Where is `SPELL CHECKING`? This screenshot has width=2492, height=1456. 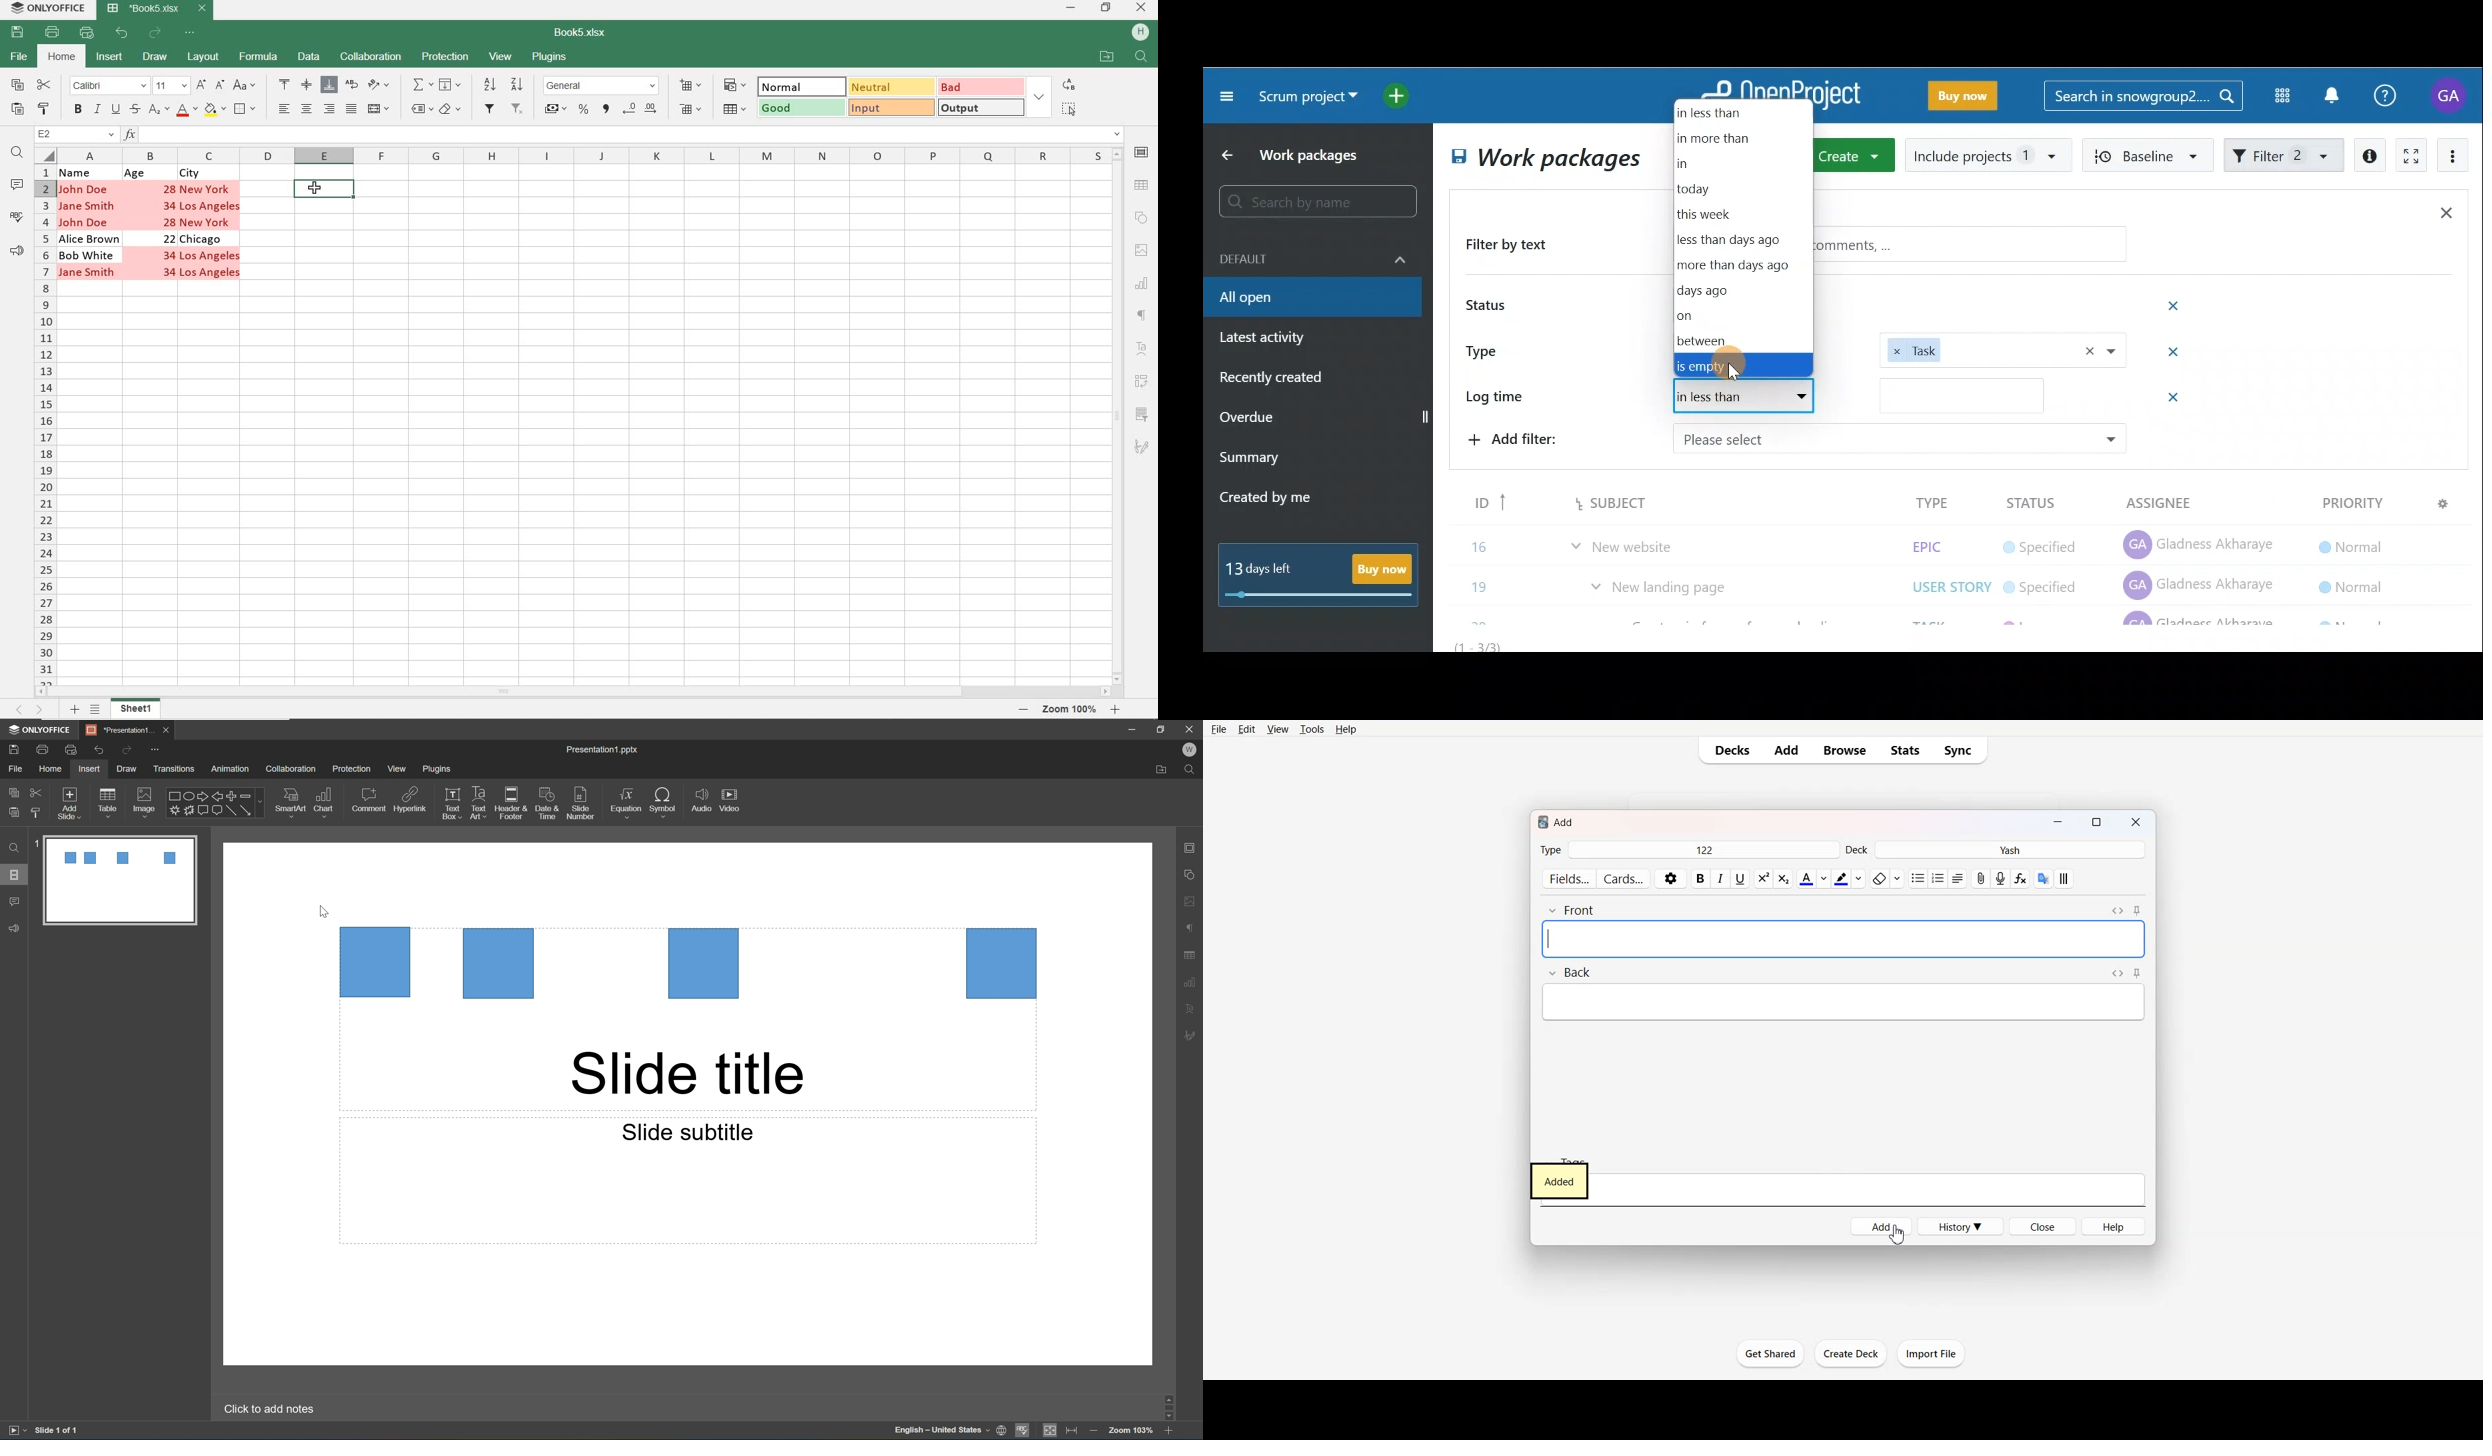 SPELL CHECKING is located at coordinates (20, 216).